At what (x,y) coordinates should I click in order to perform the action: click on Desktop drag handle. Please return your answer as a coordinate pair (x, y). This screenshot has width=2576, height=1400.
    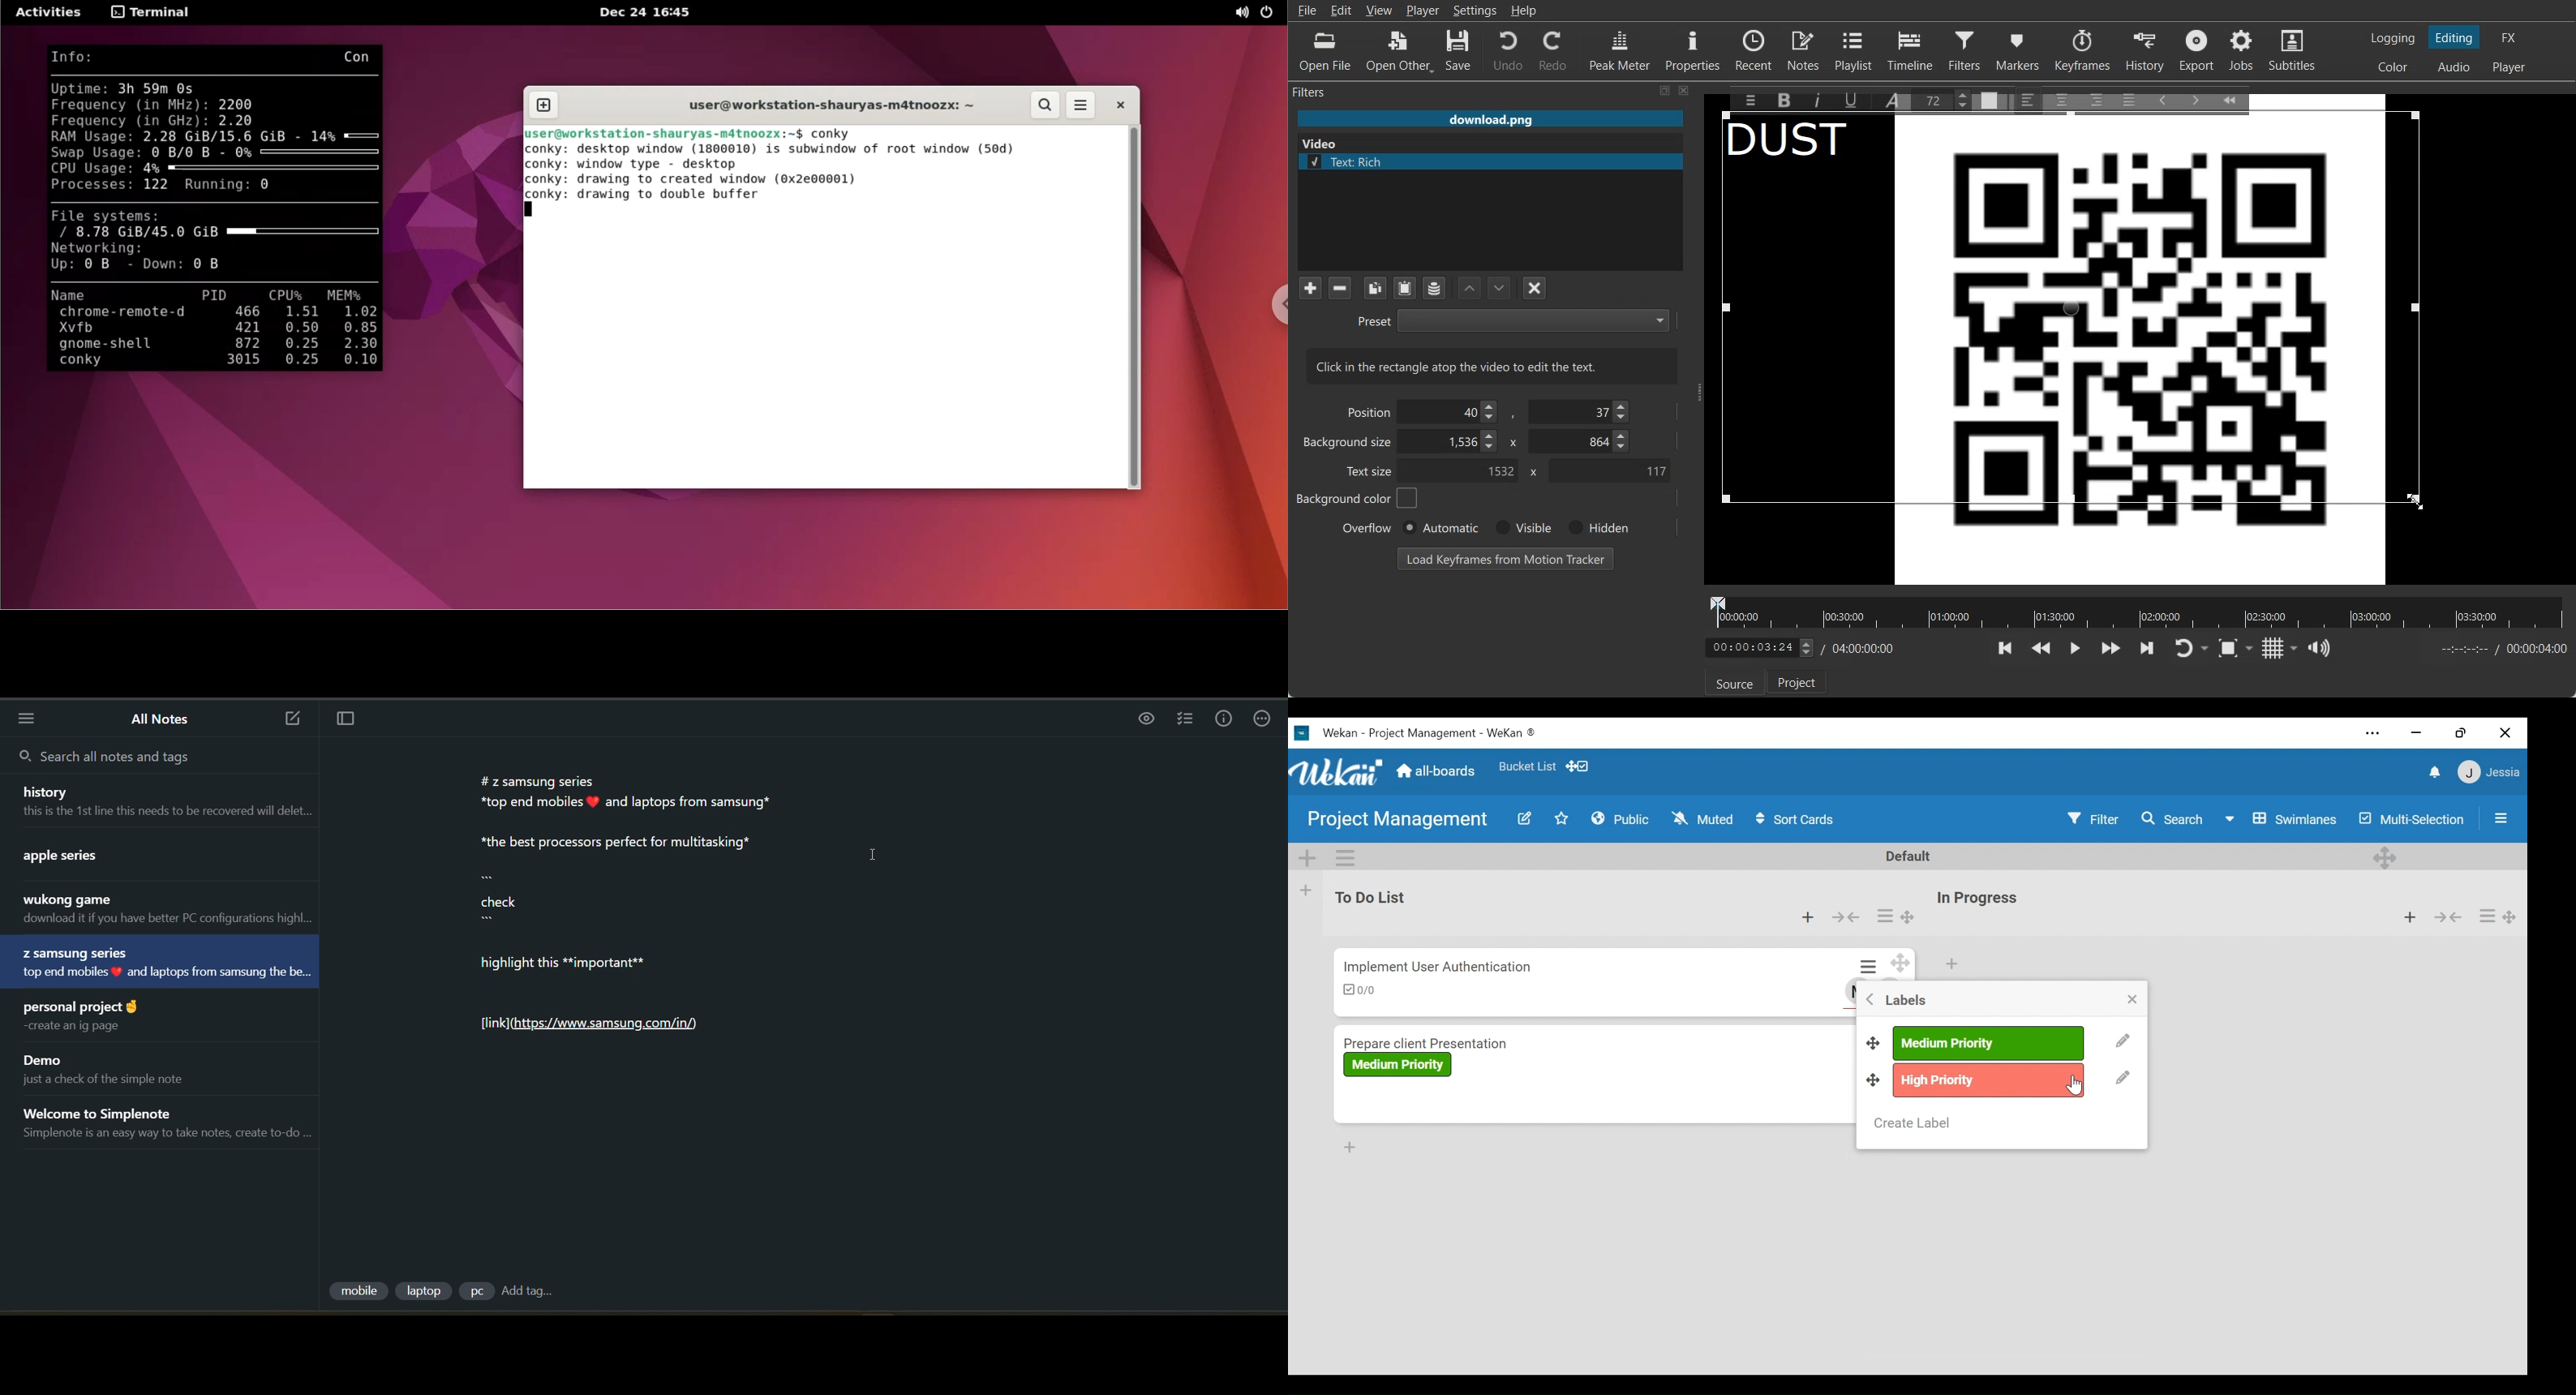
    Looking at the image, I should click on (1872, 1040).